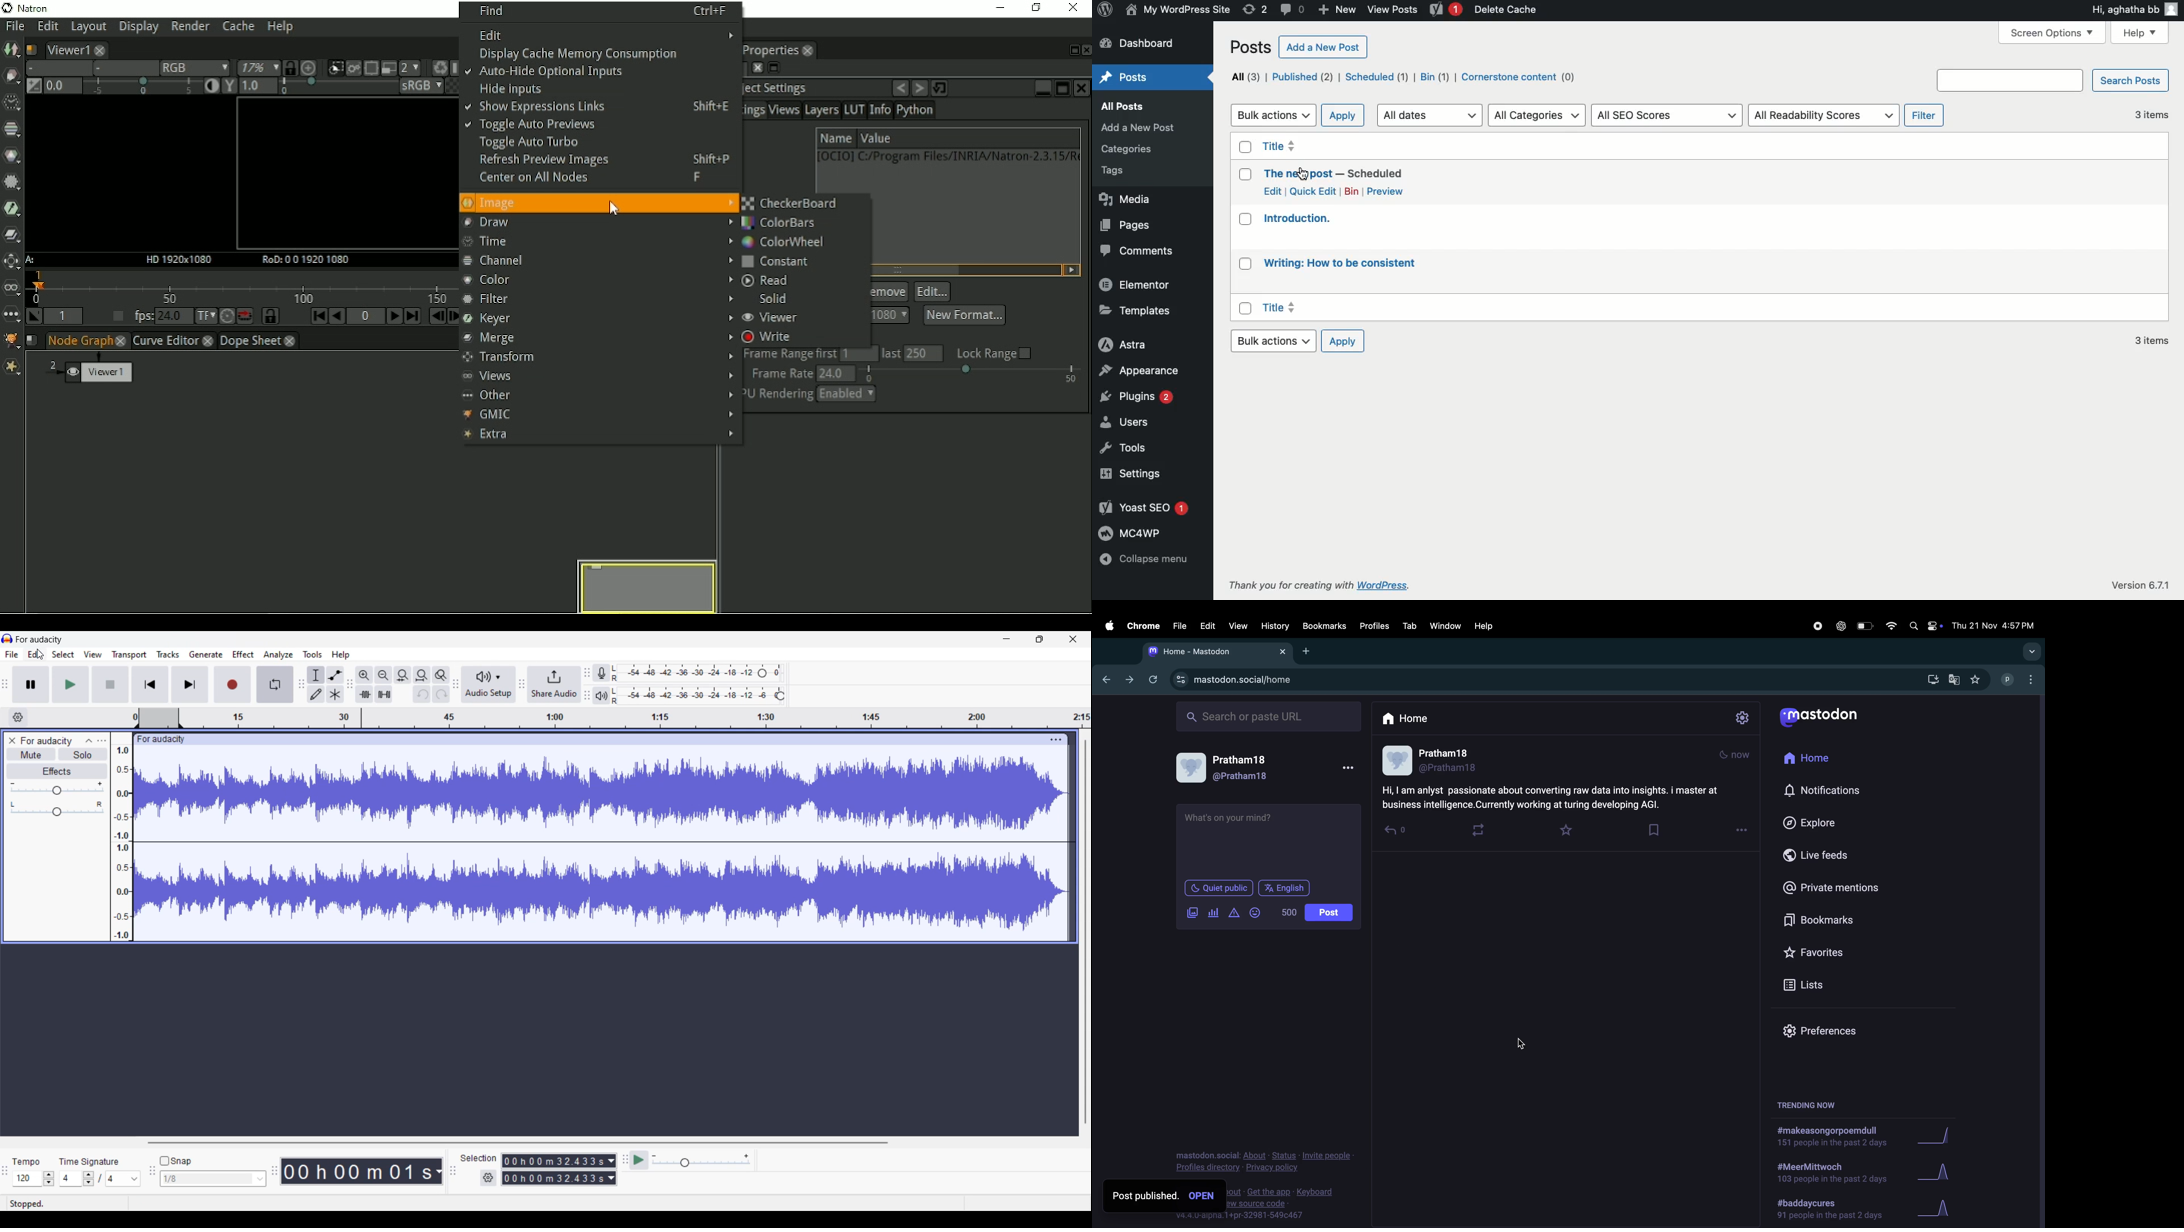 This screenshot has width=2184, height=1232. What do you see at coordinates (2135, 11) in the screenshot?
I see `Hi user` at bounding box center [2135, 11].